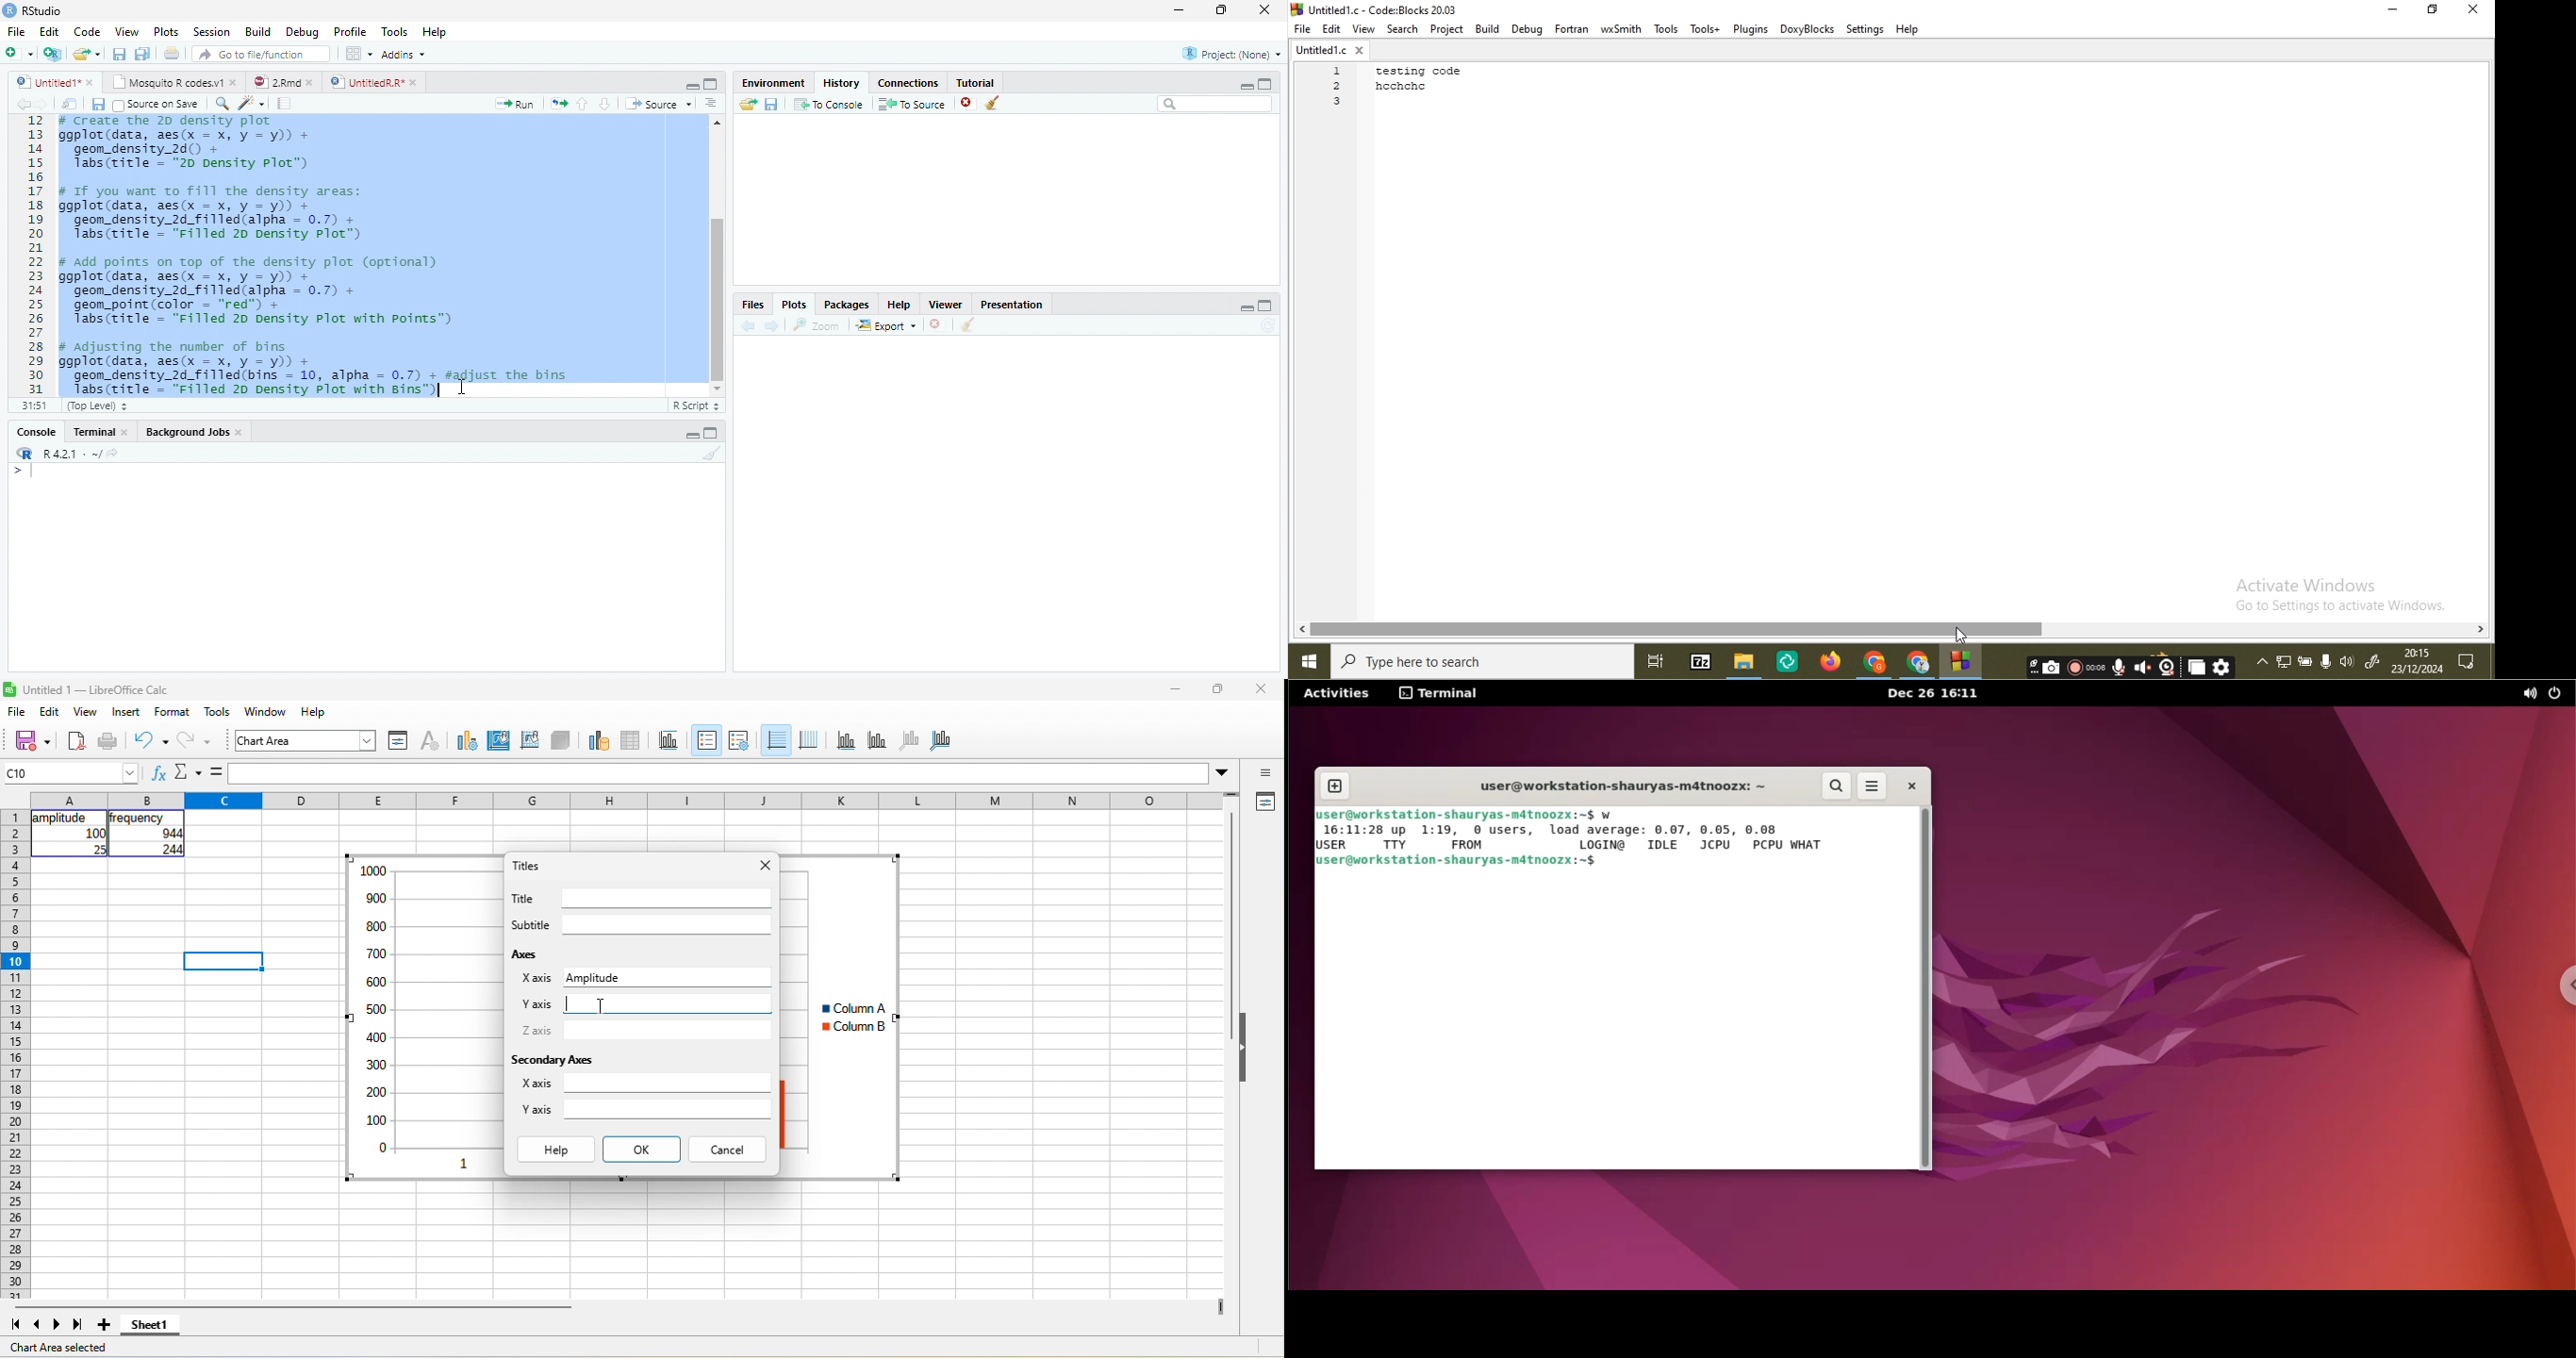  What do you see at coordinates (558, 103) in the screenshot?
I see `re-run the previous code` at bounding box center [558, 103].